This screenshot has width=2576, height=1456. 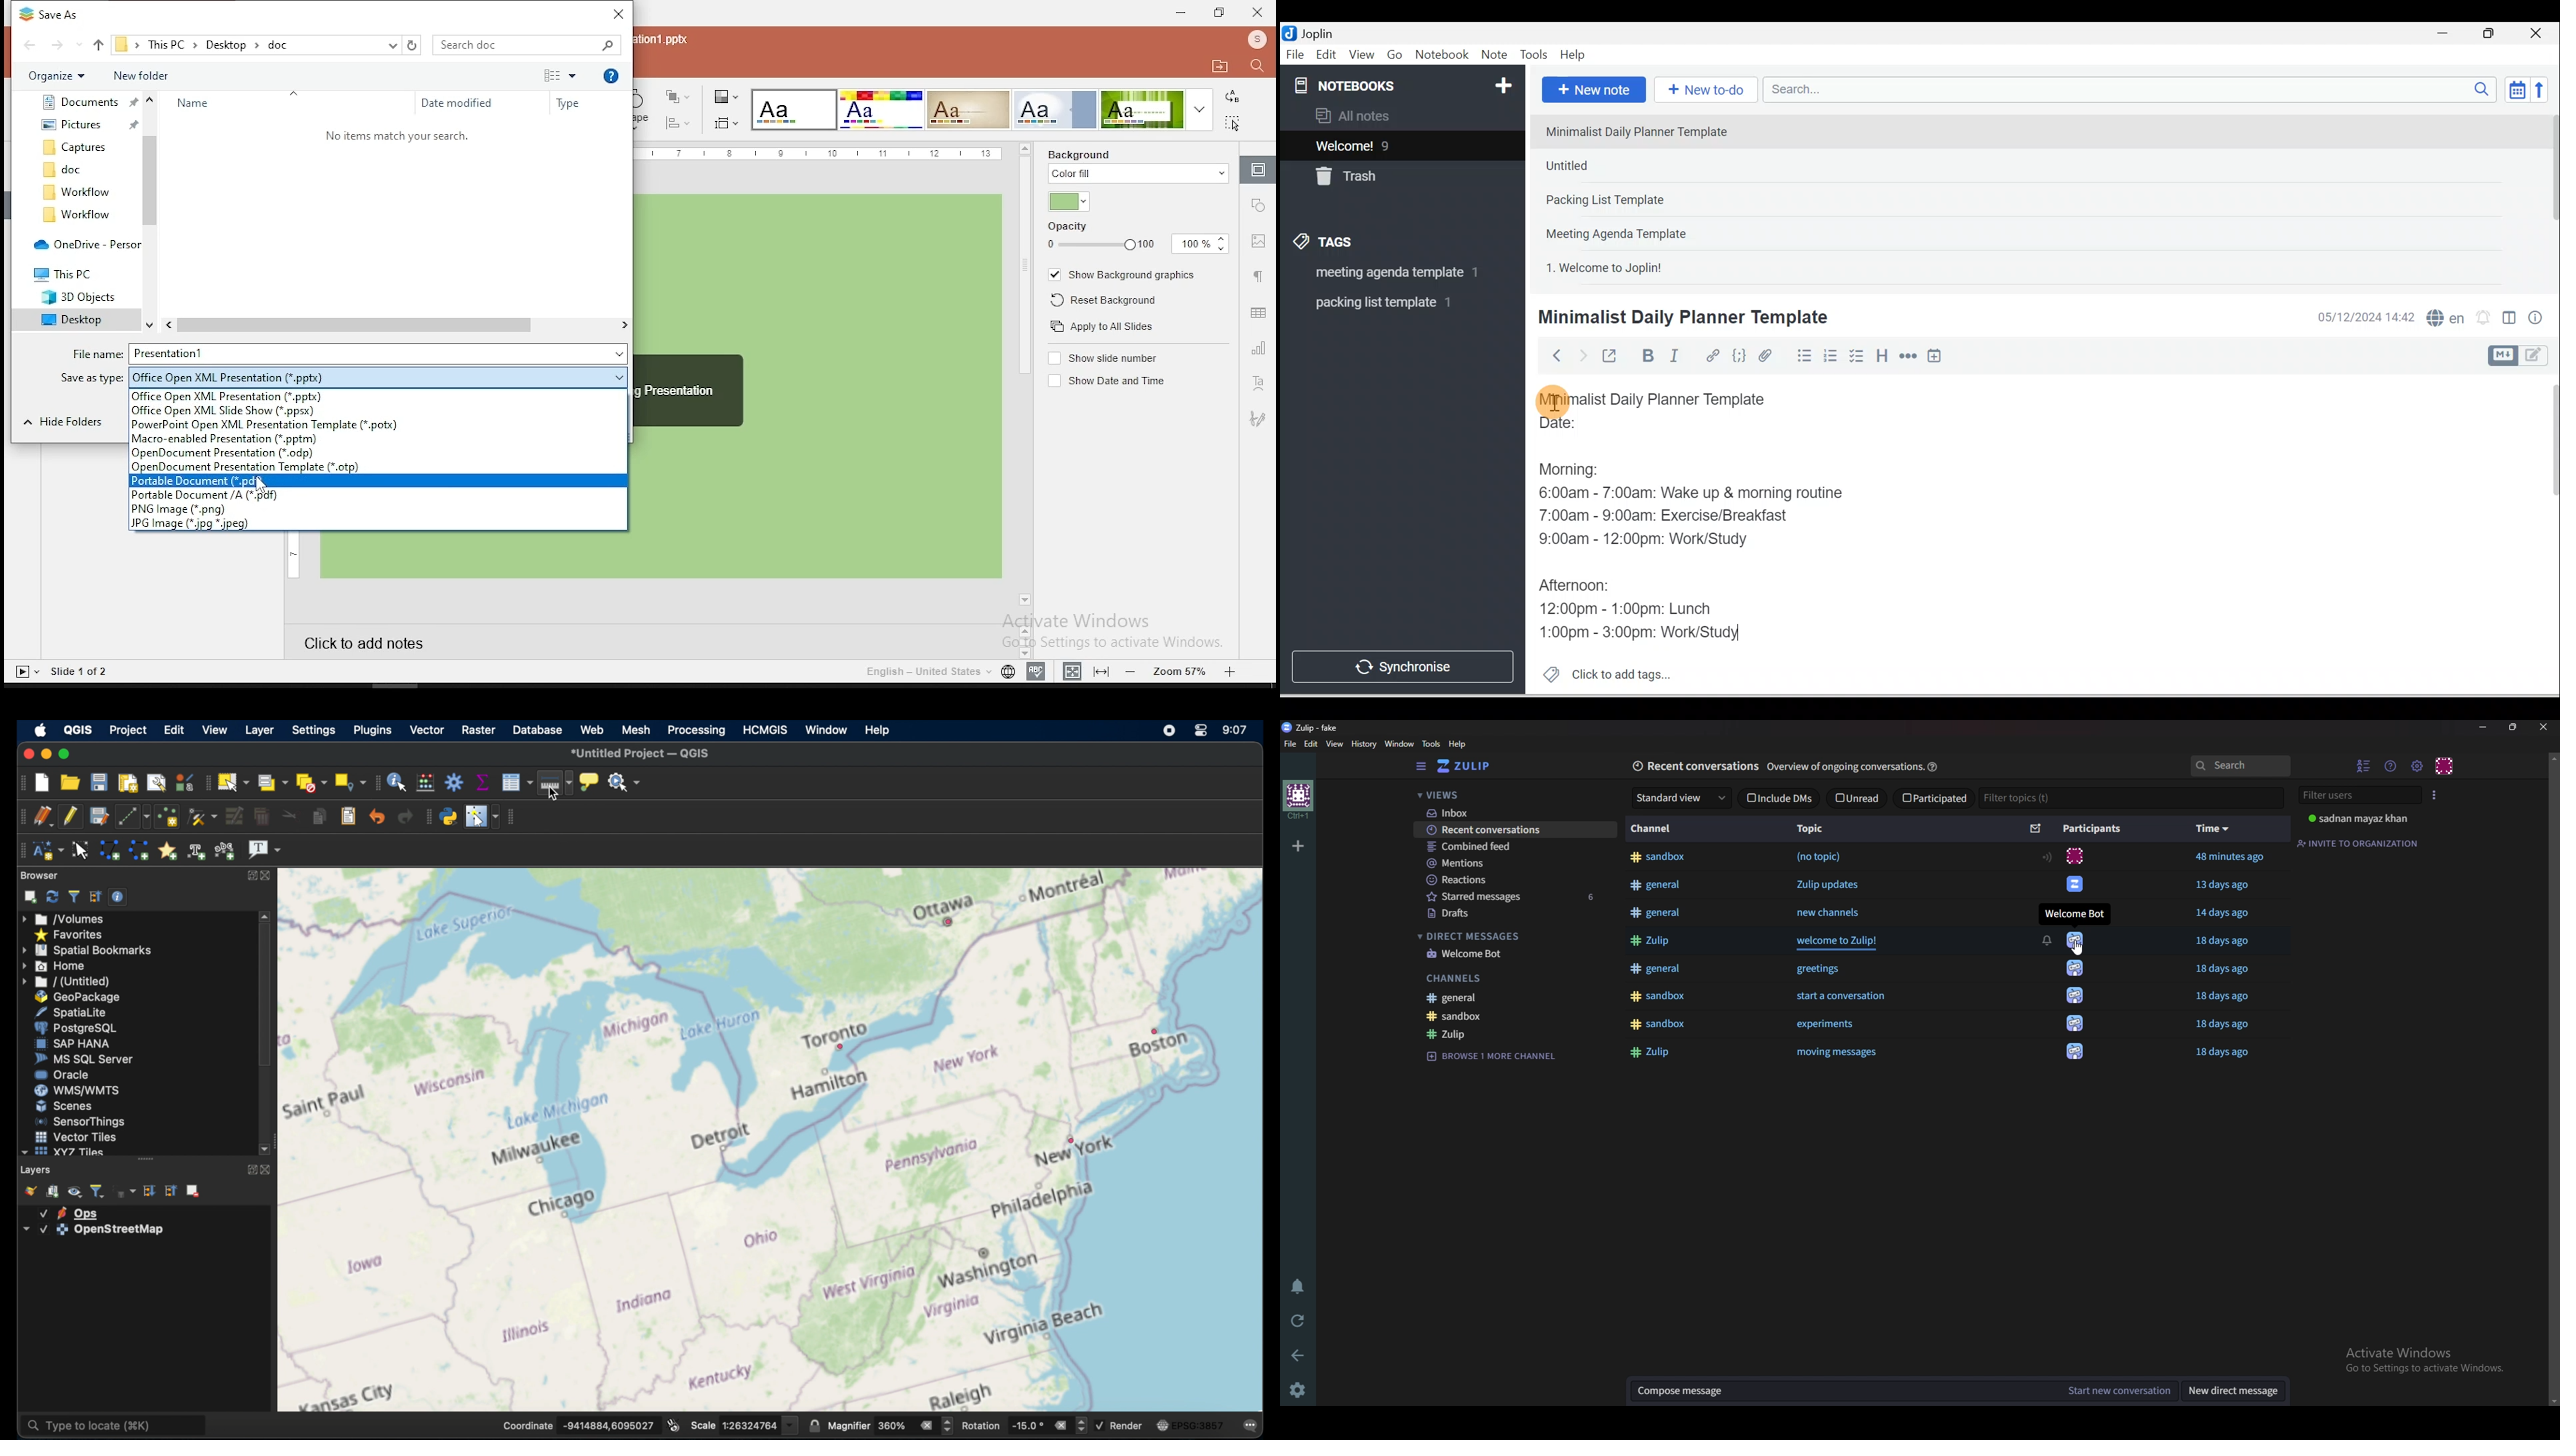 What do you see at coordinates (1551, 355) in the screenshot?
I see `Back` at bounding box center [1551, 355].